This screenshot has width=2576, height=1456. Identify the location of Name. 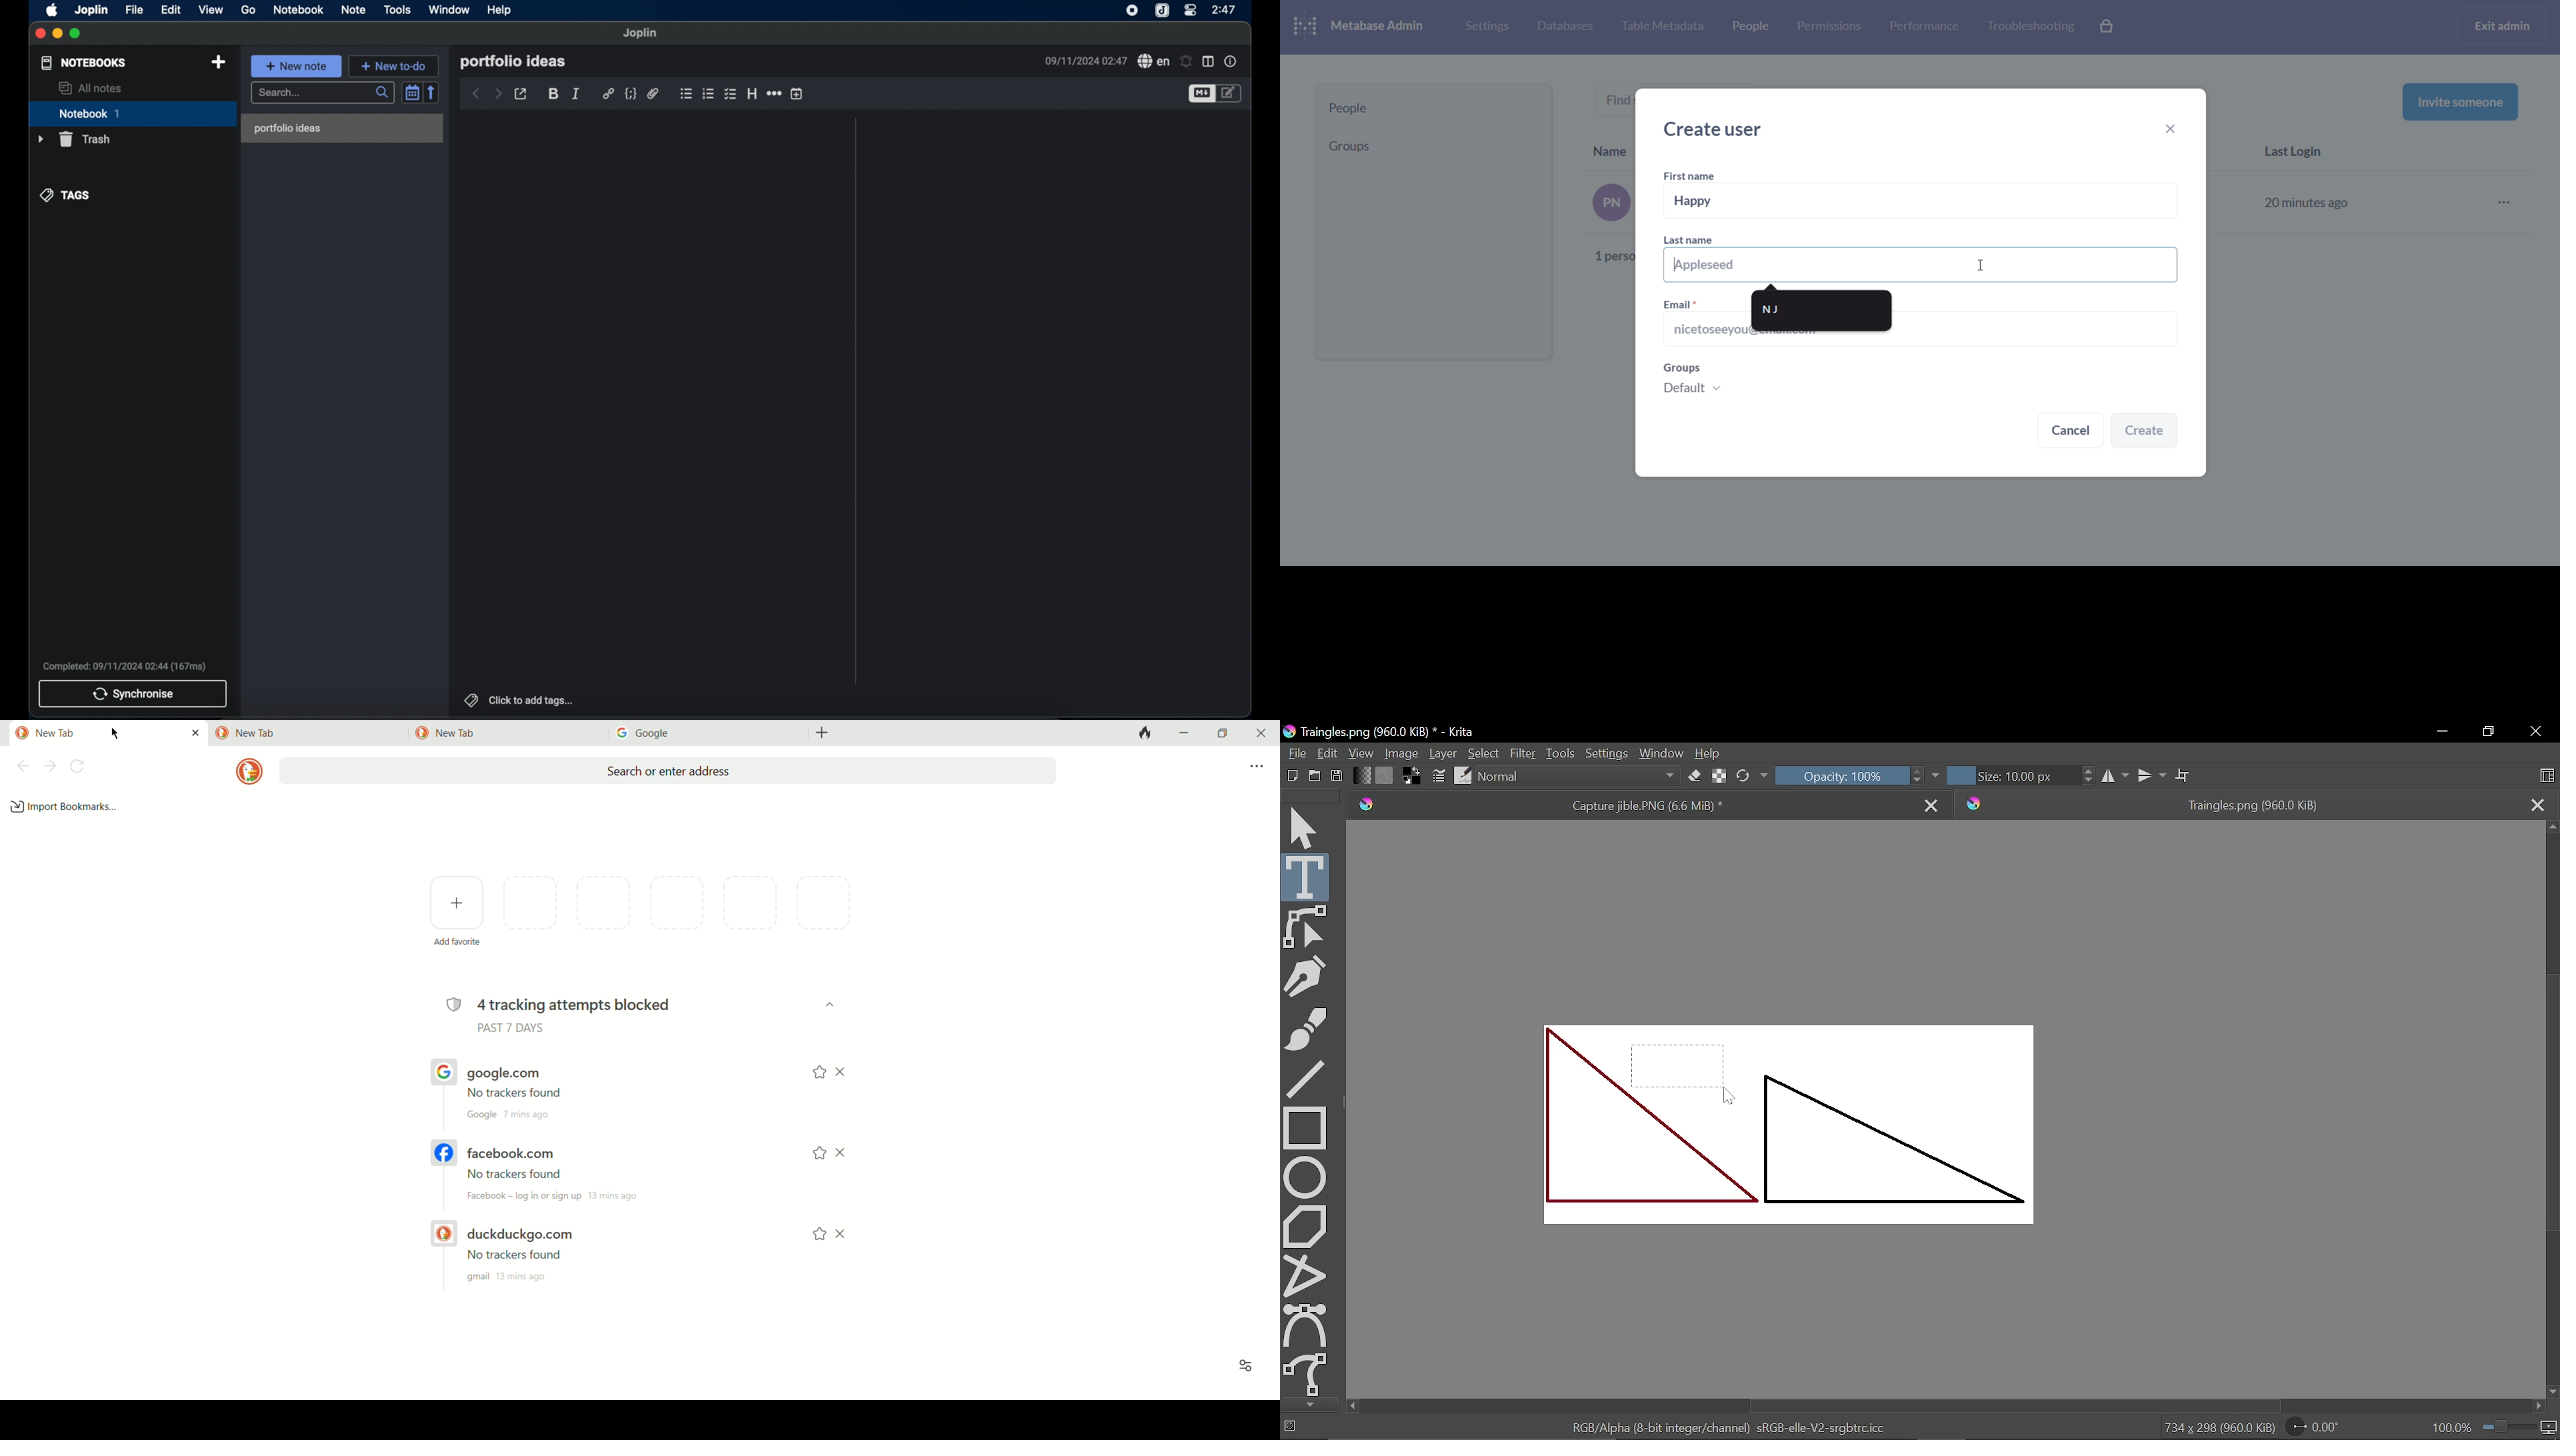
(344, 127).